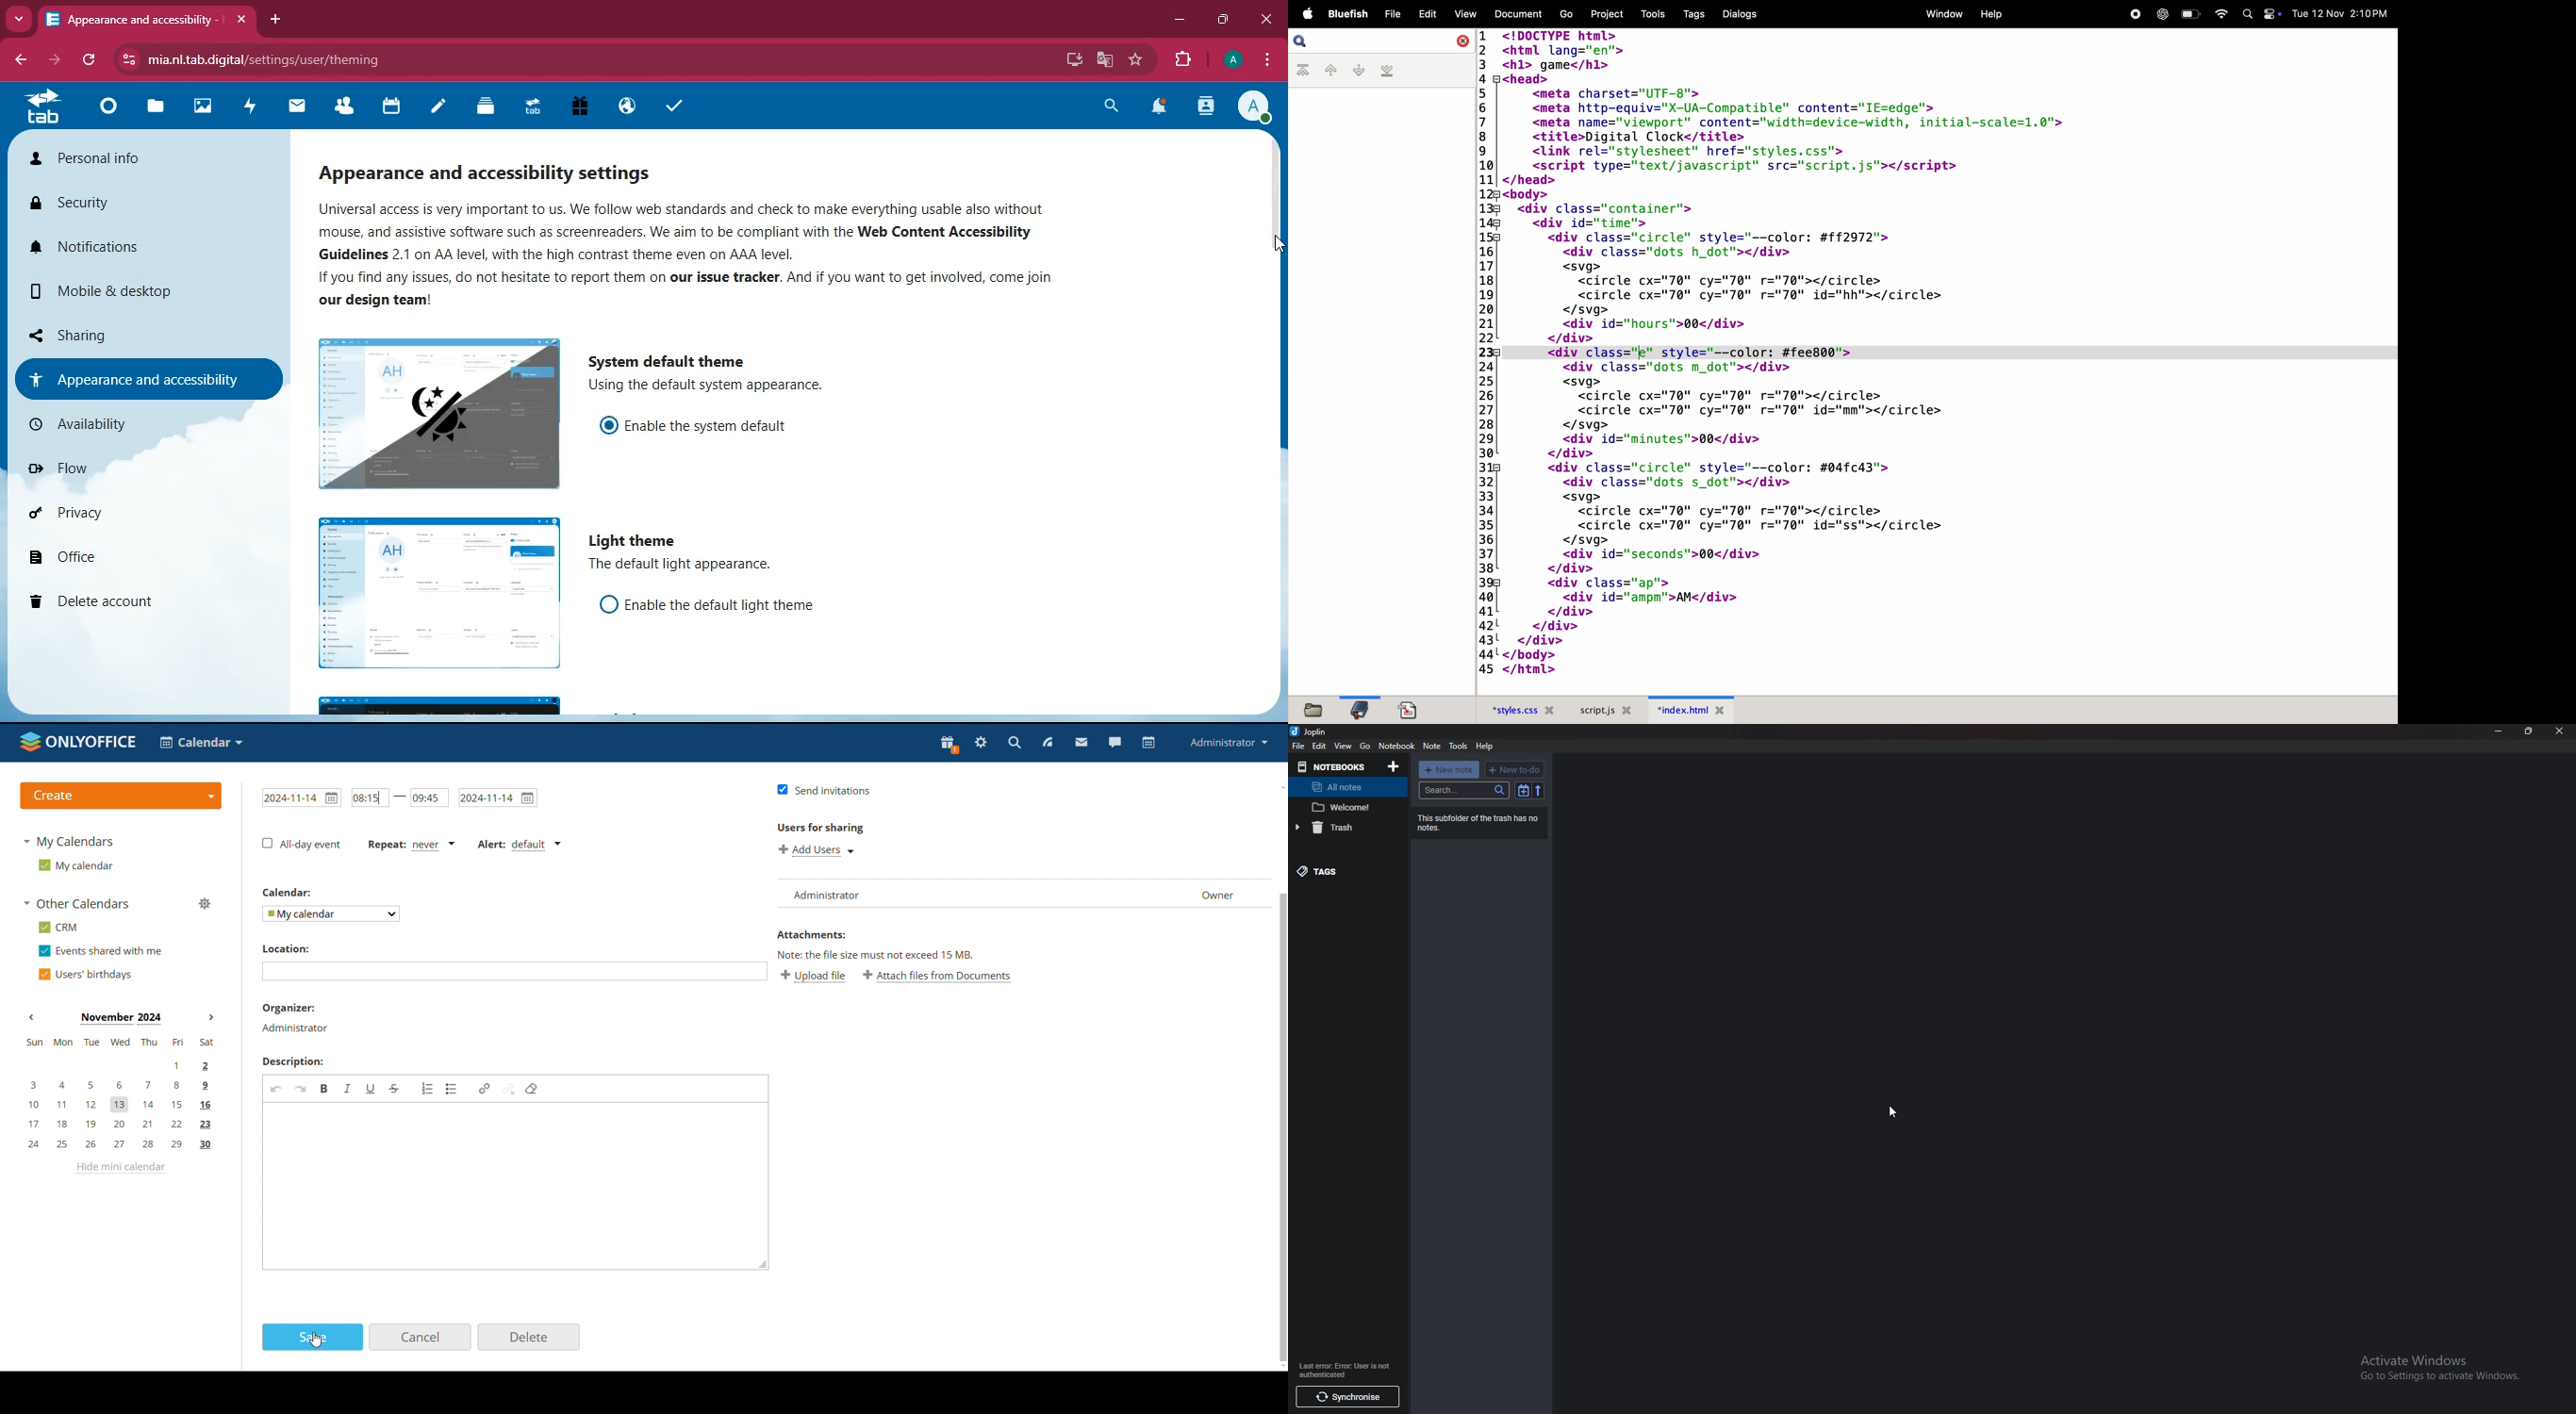 The width and height of the screenshot is (2576, 1428). What do you see at coordinates (278, 19) in the screenshot?
I see `add tab` at bounding box center [278, 19].